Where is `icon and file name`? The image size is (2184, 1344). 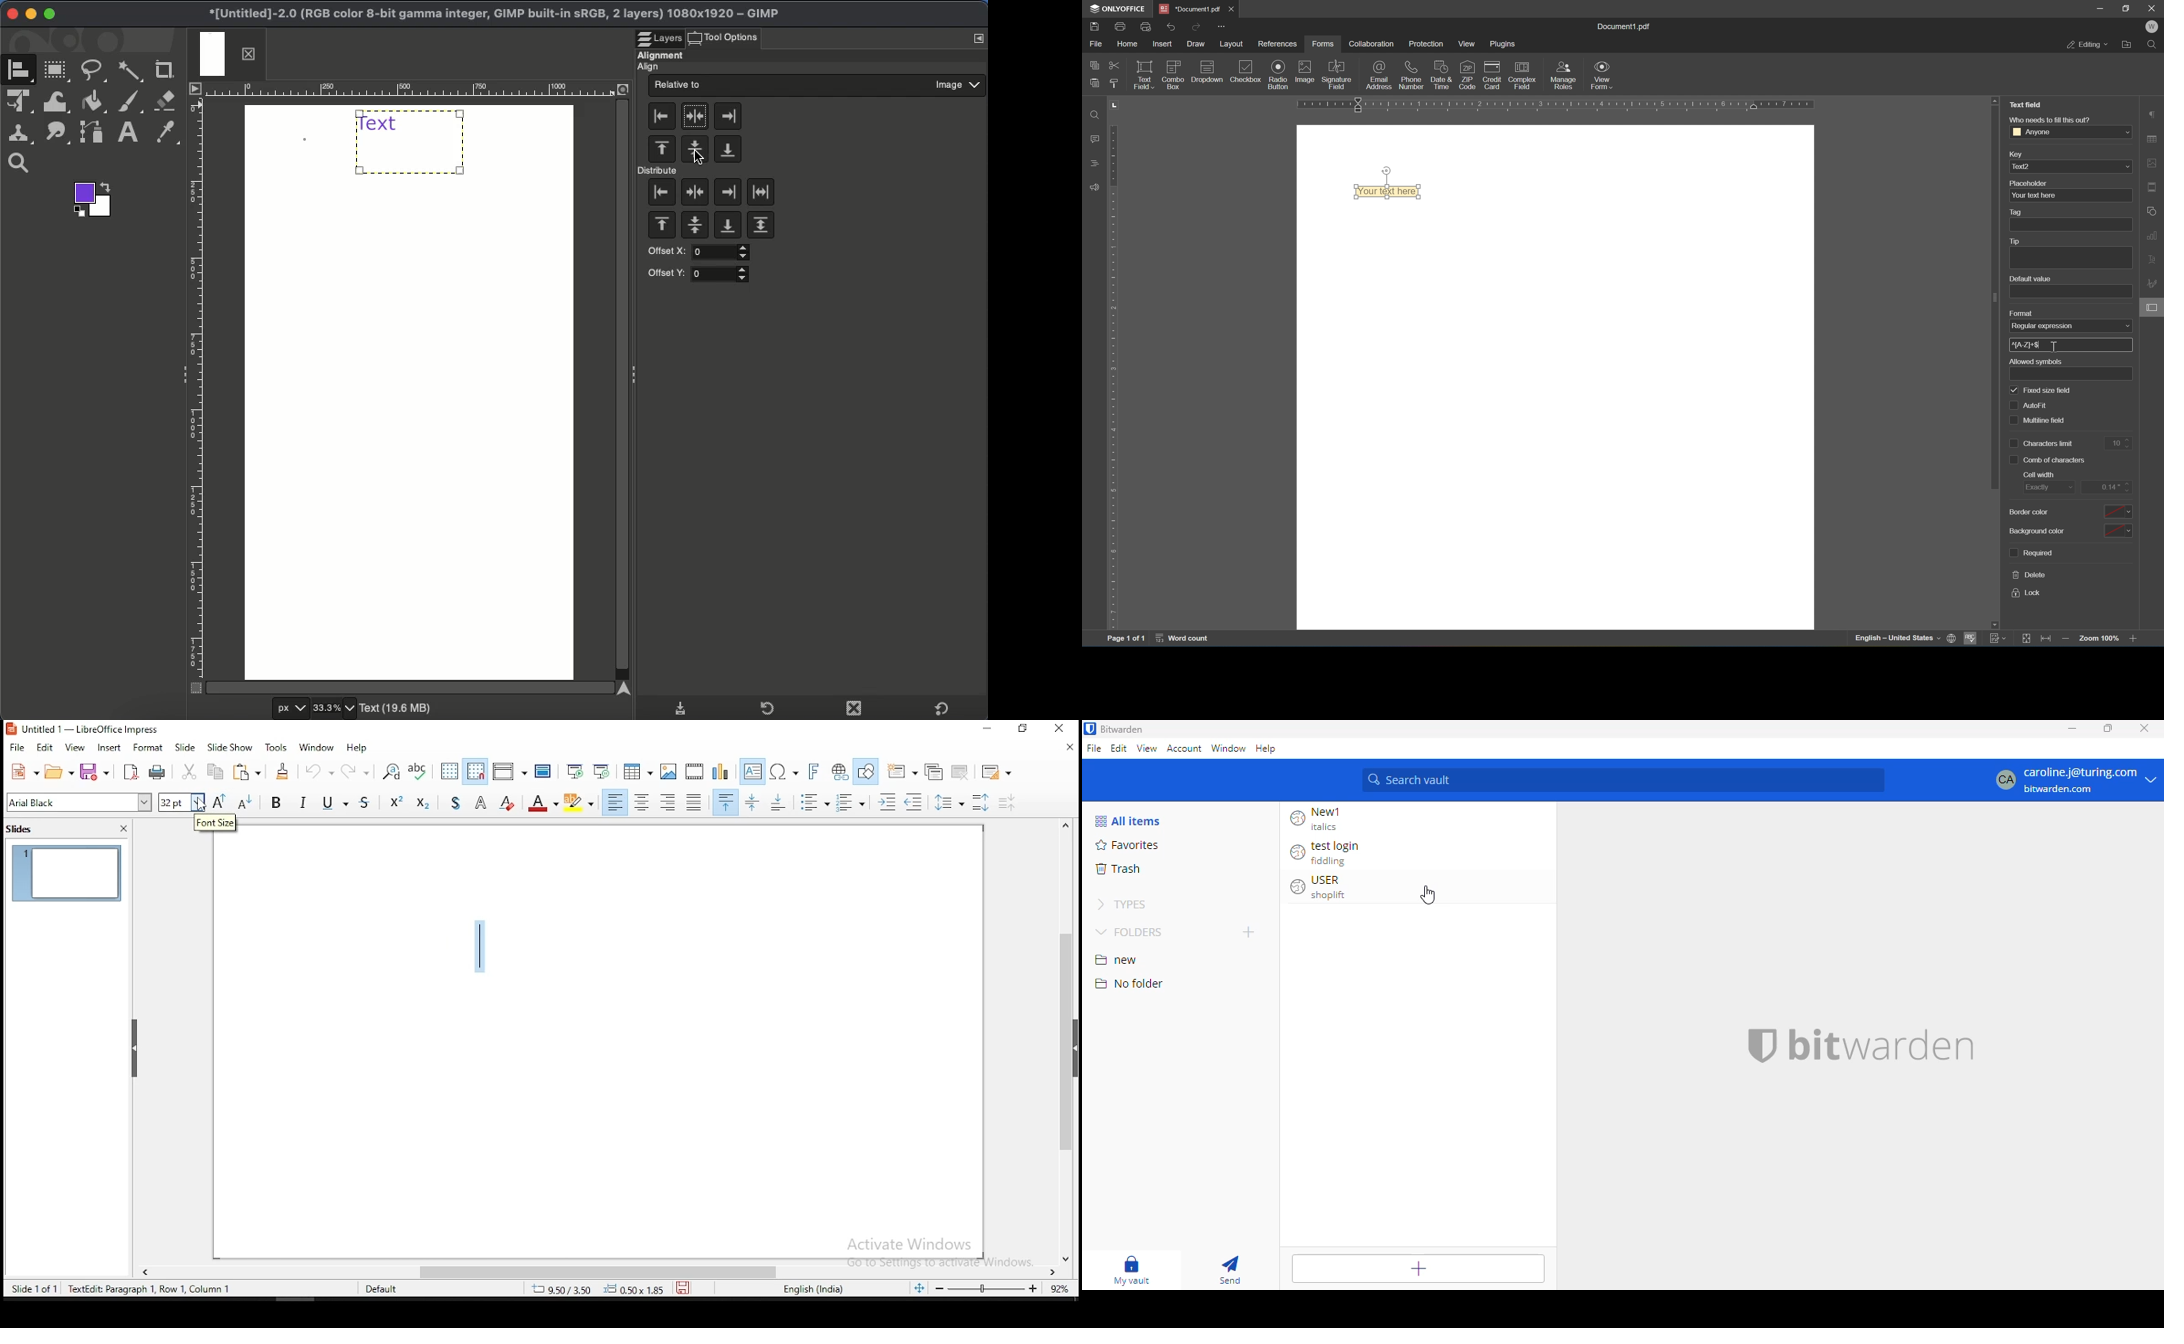
icon and file name is located at coordinates (90, 729).